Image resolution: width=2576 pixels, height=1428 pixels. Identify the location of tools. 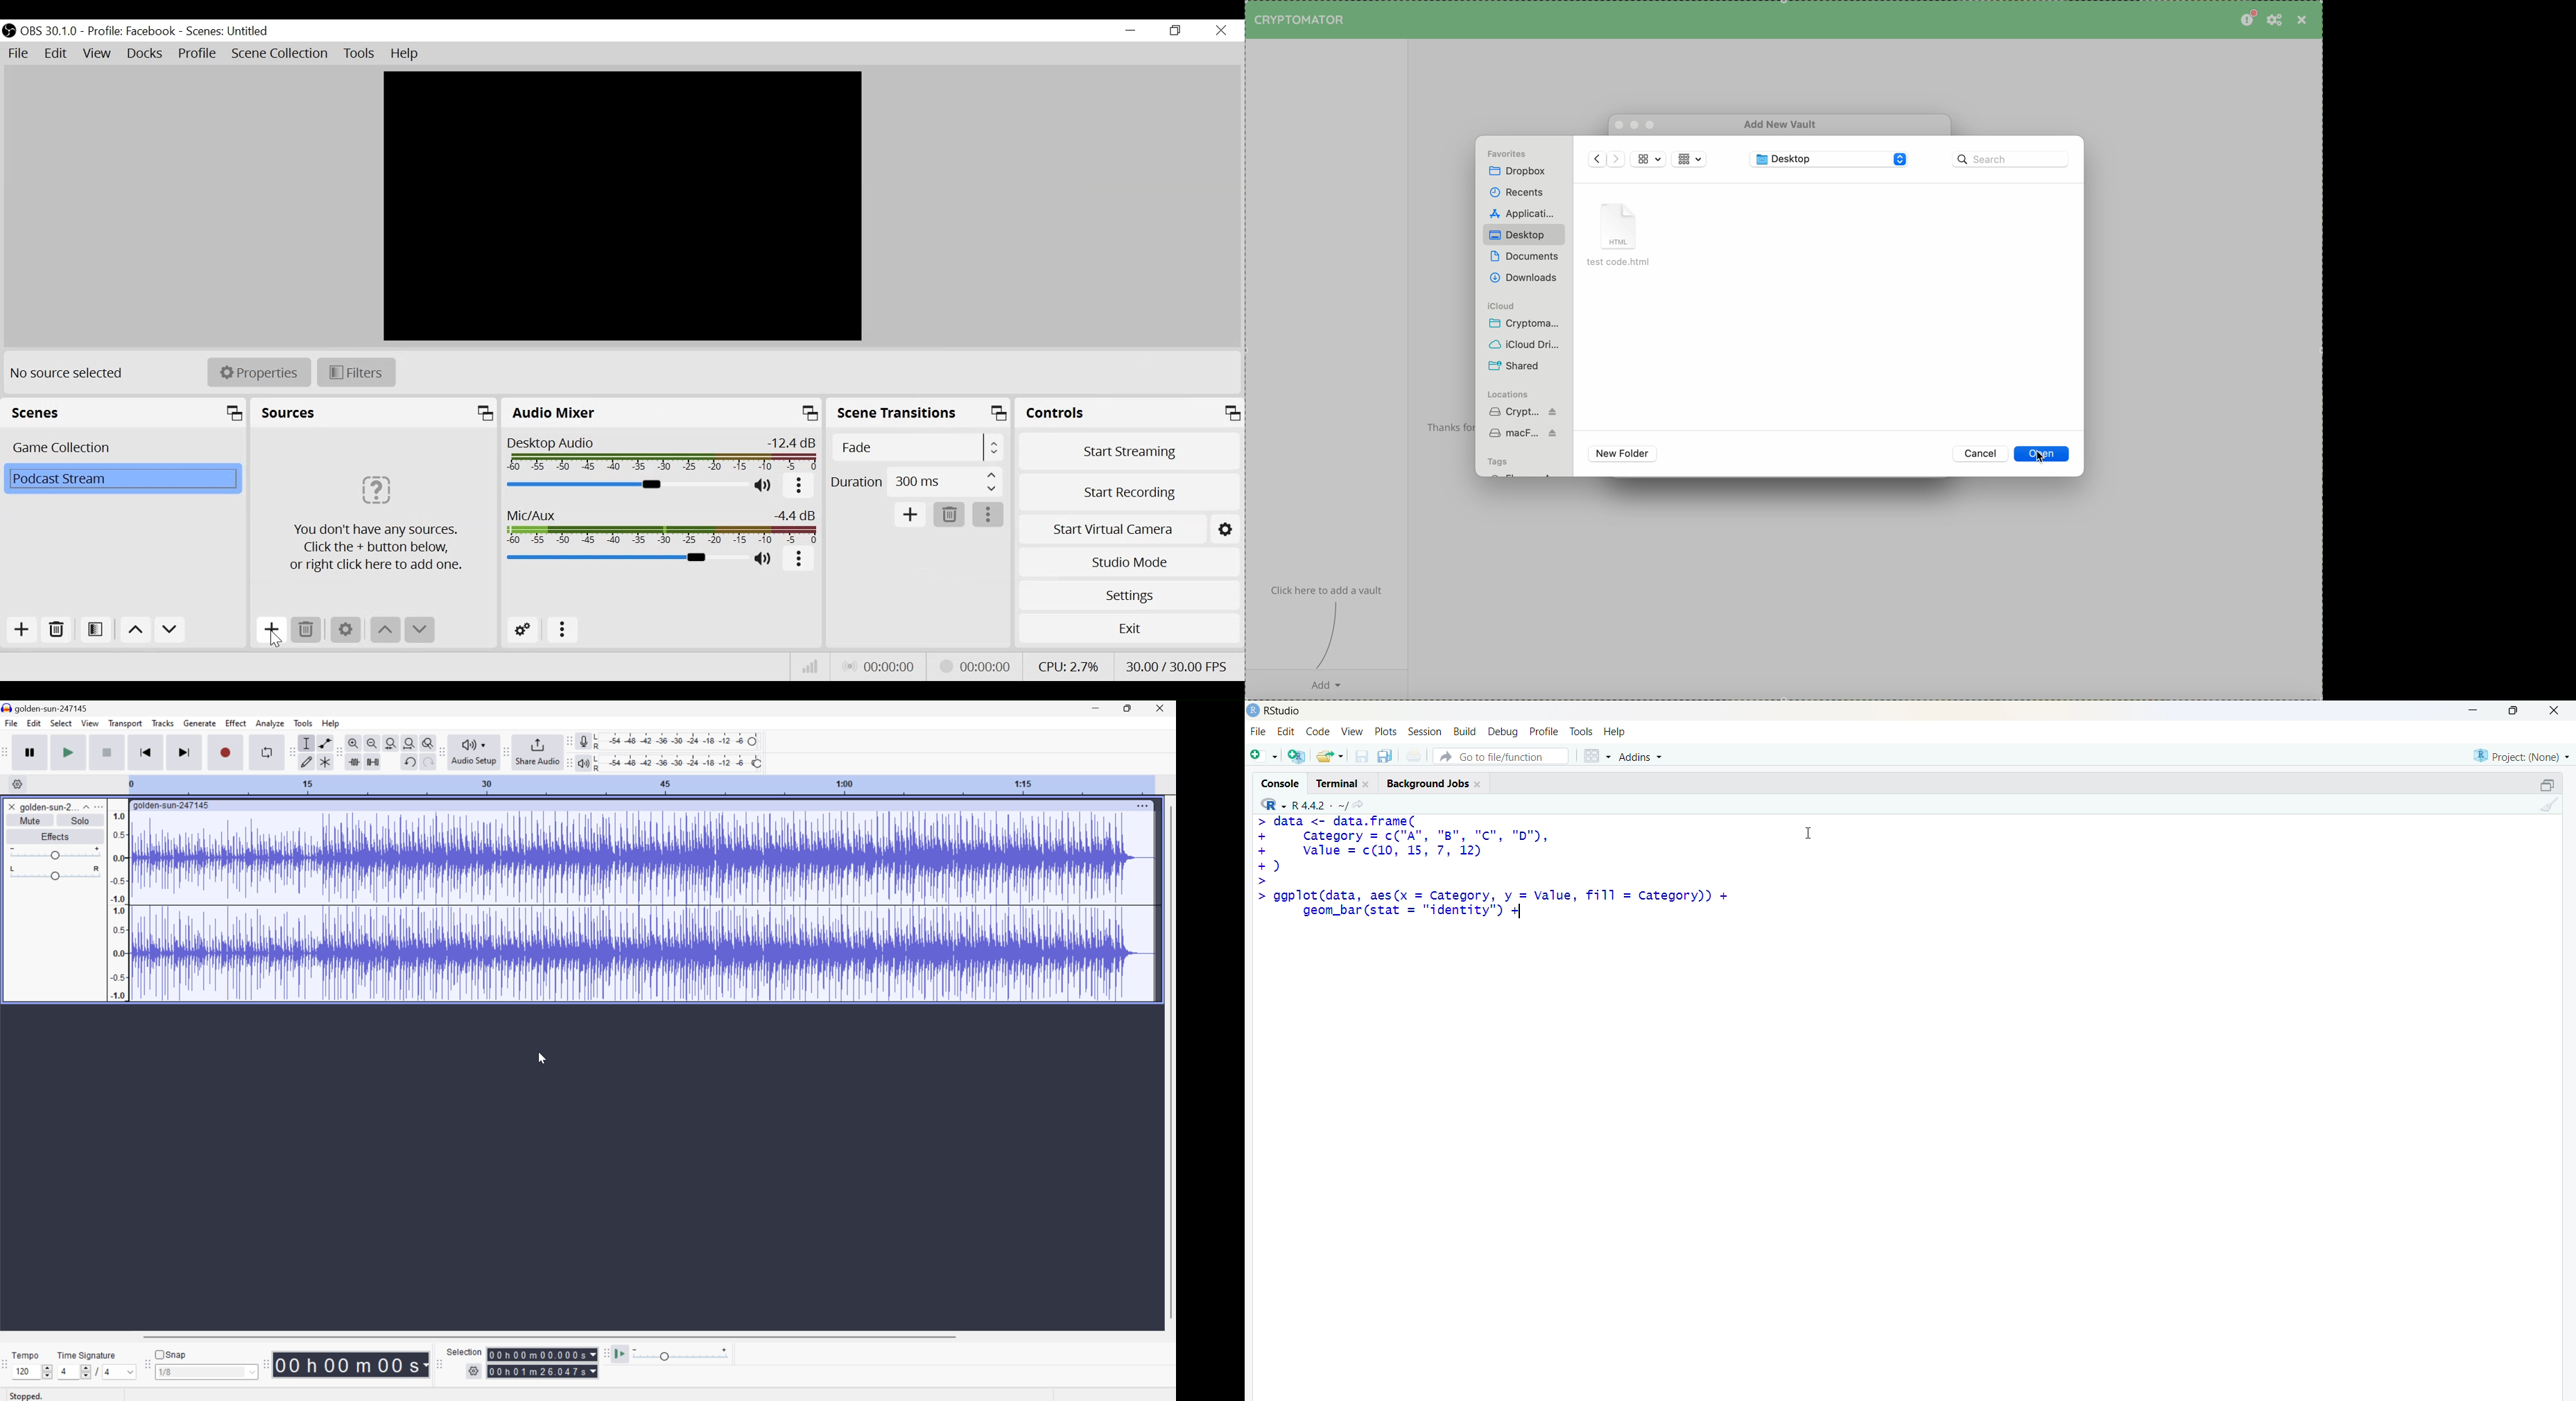
(1582, 732).